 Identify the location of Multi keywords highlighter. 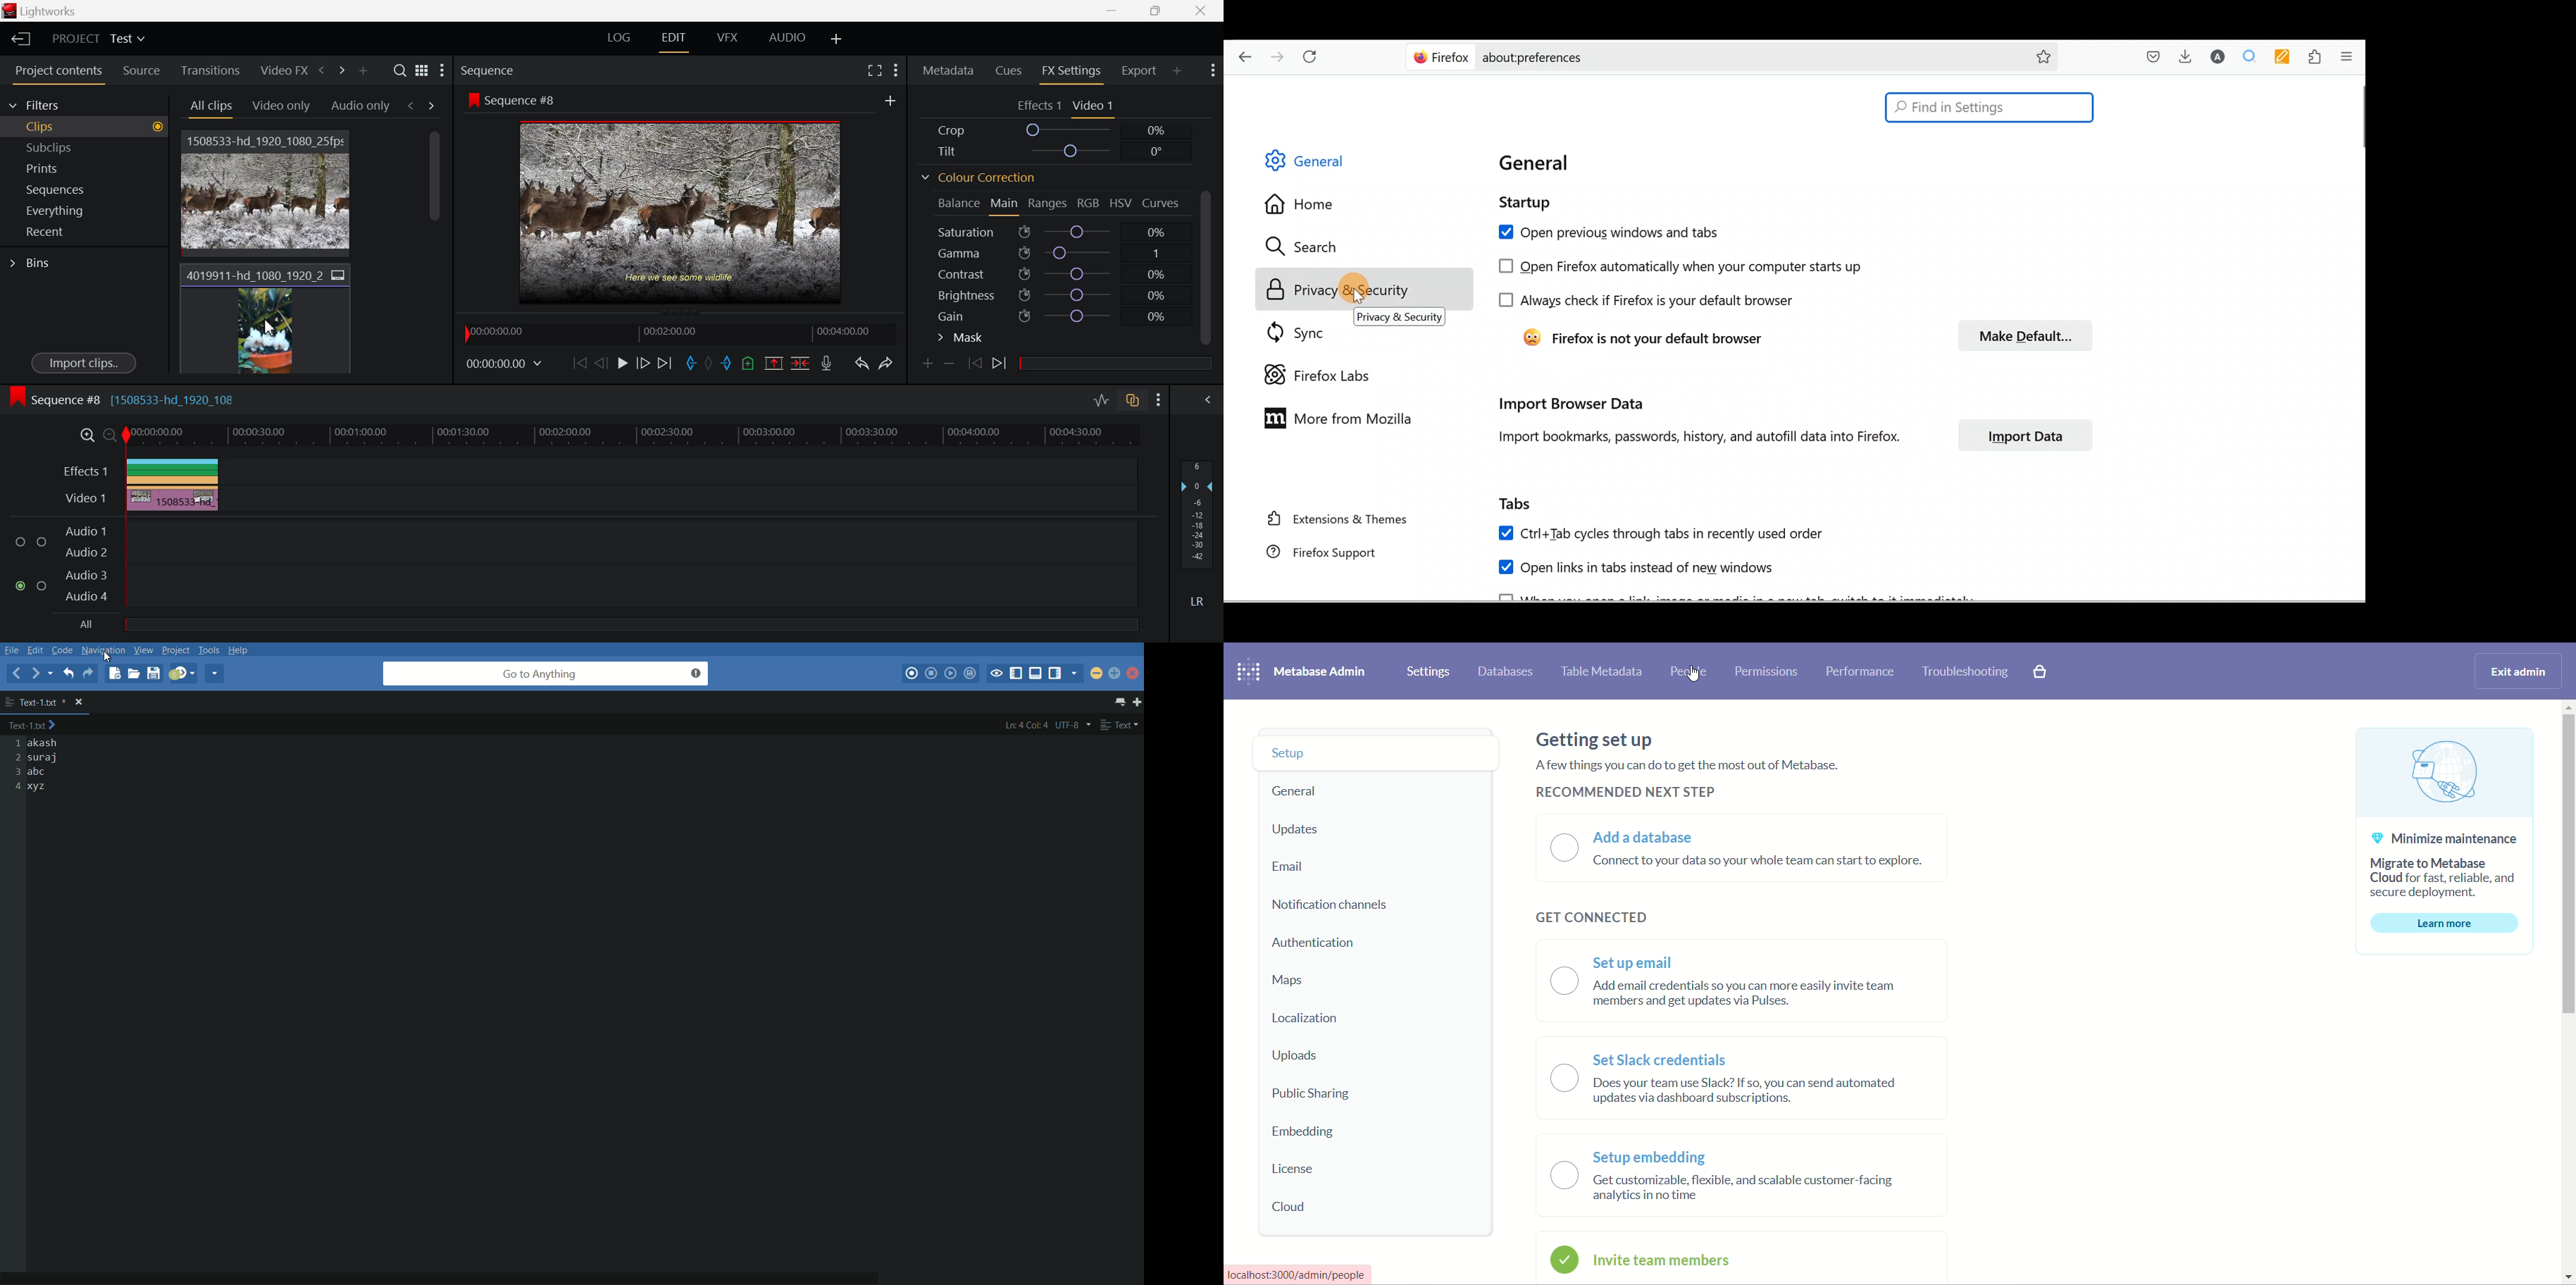
(2281, 57).